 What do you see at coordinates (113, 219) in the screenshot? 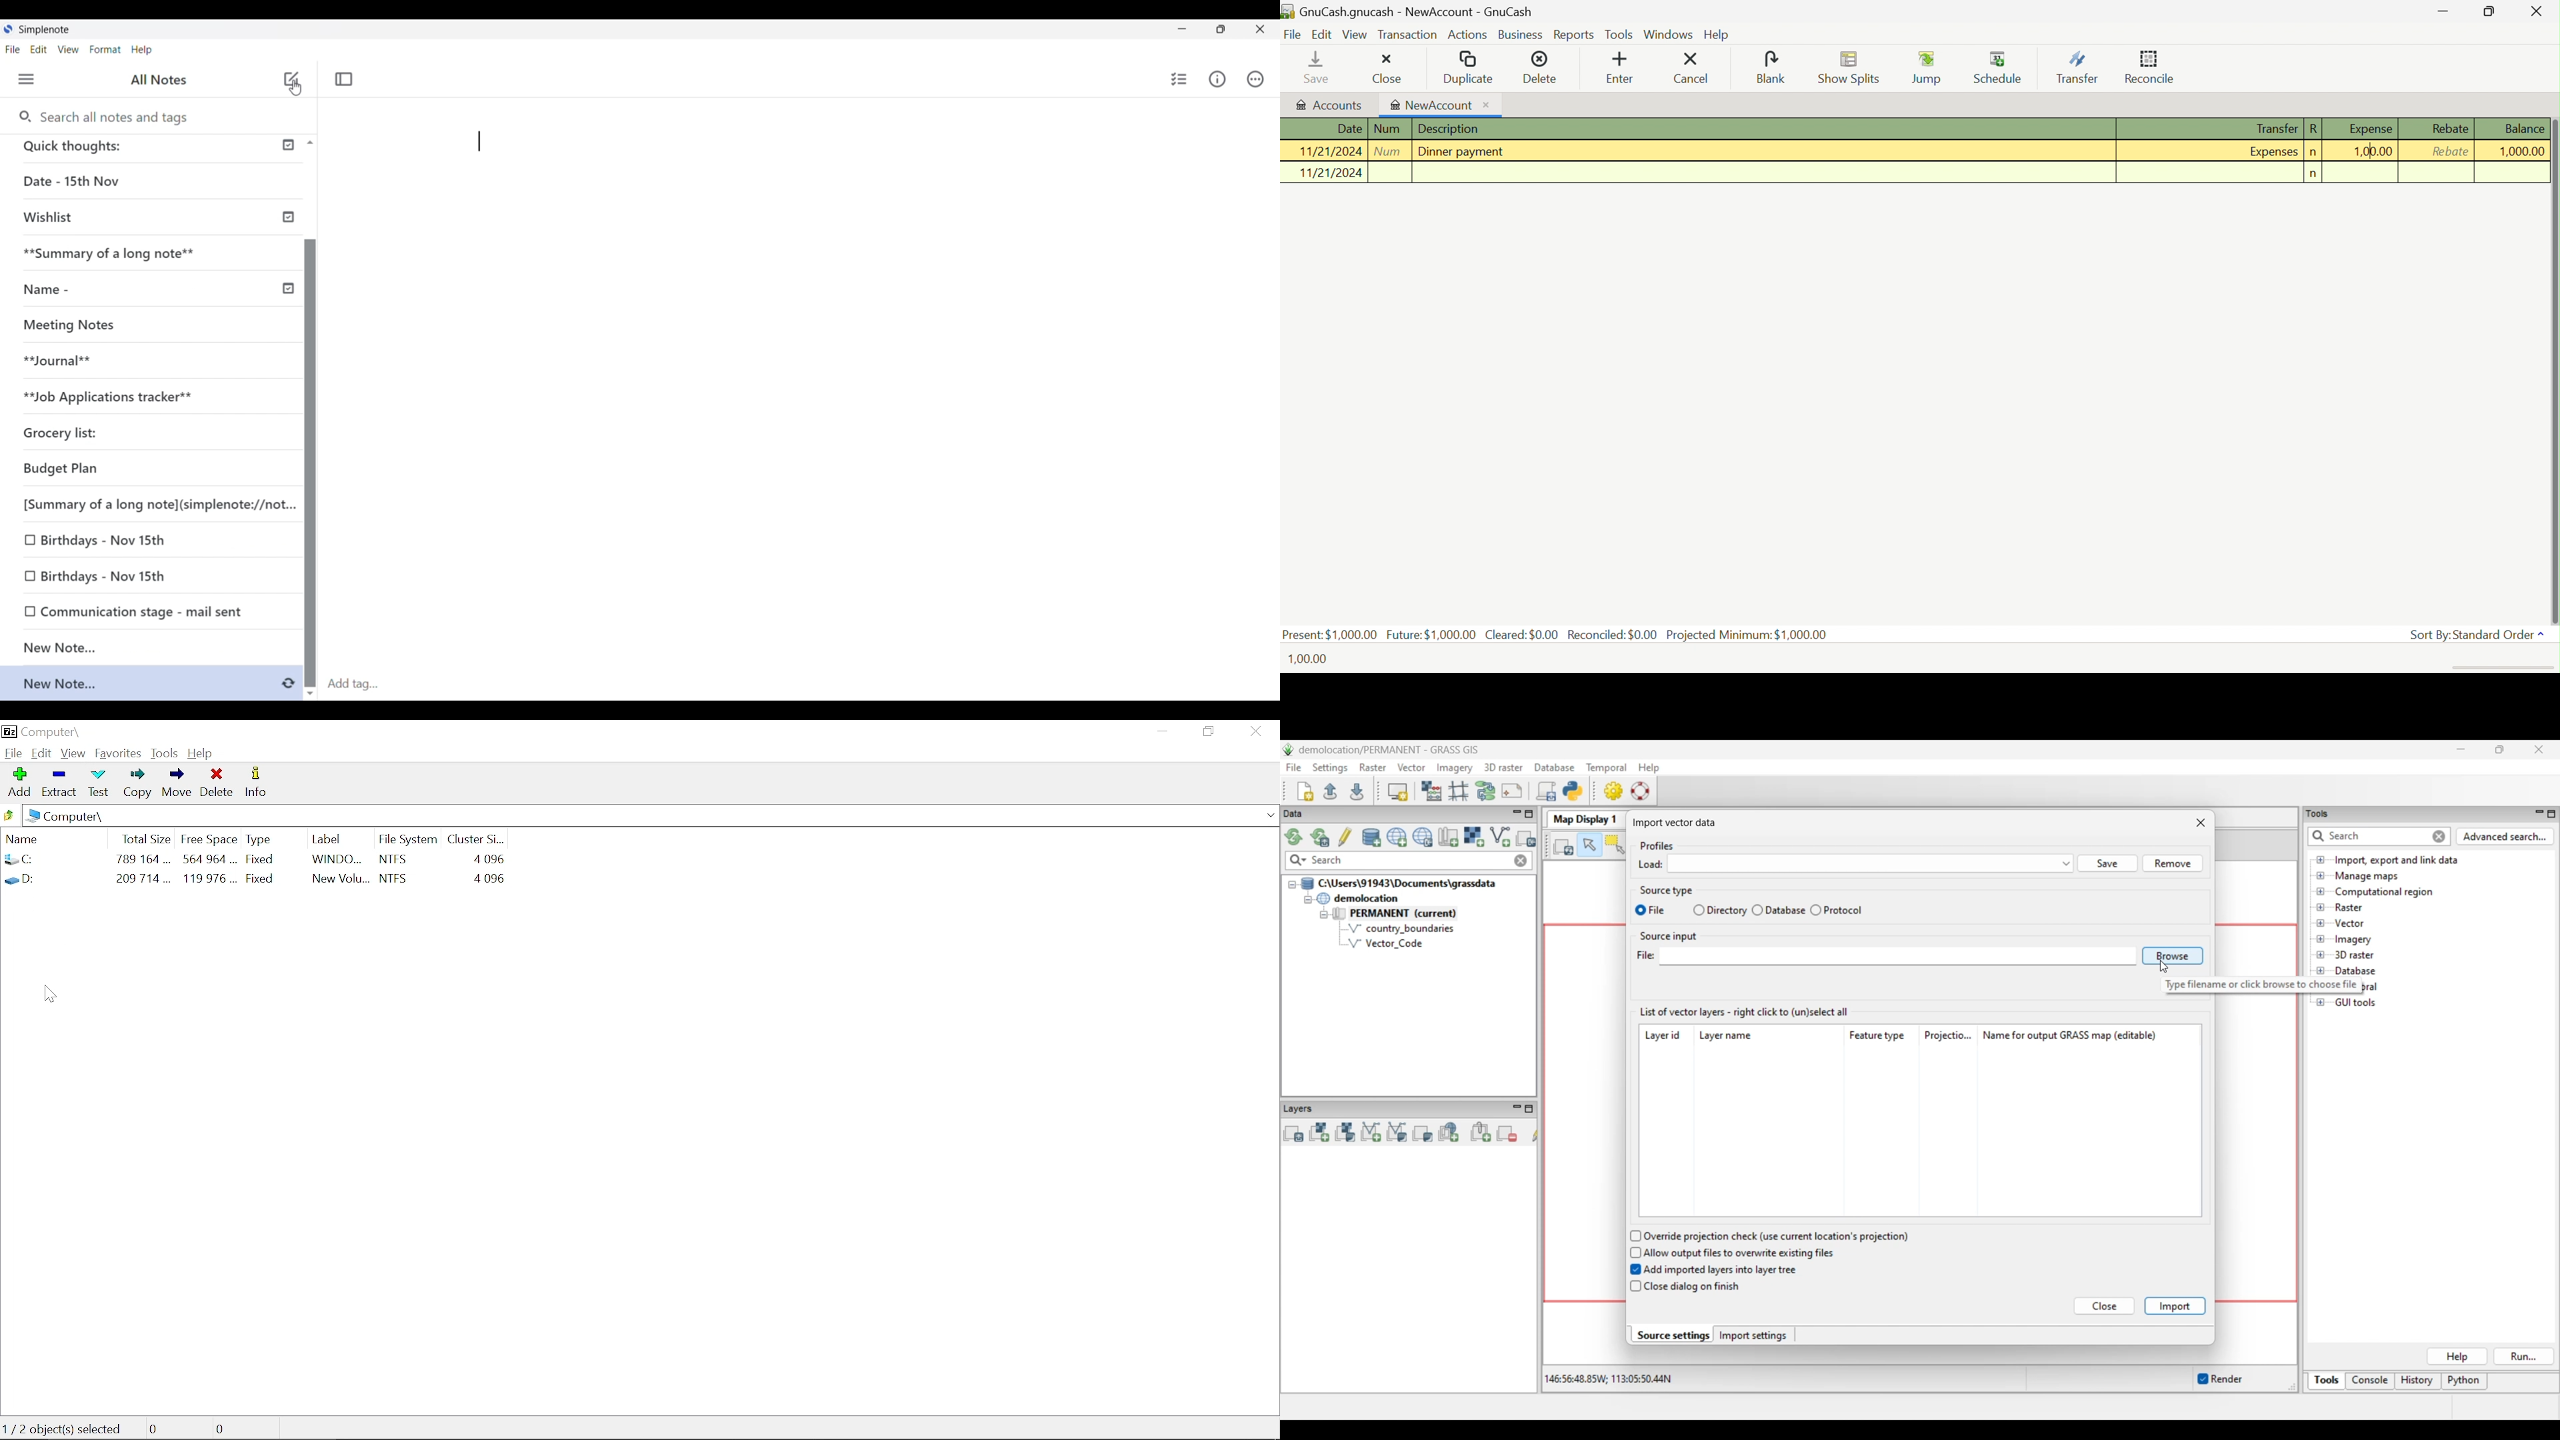
I see `Wishlist` at bounding box center [113, 219].